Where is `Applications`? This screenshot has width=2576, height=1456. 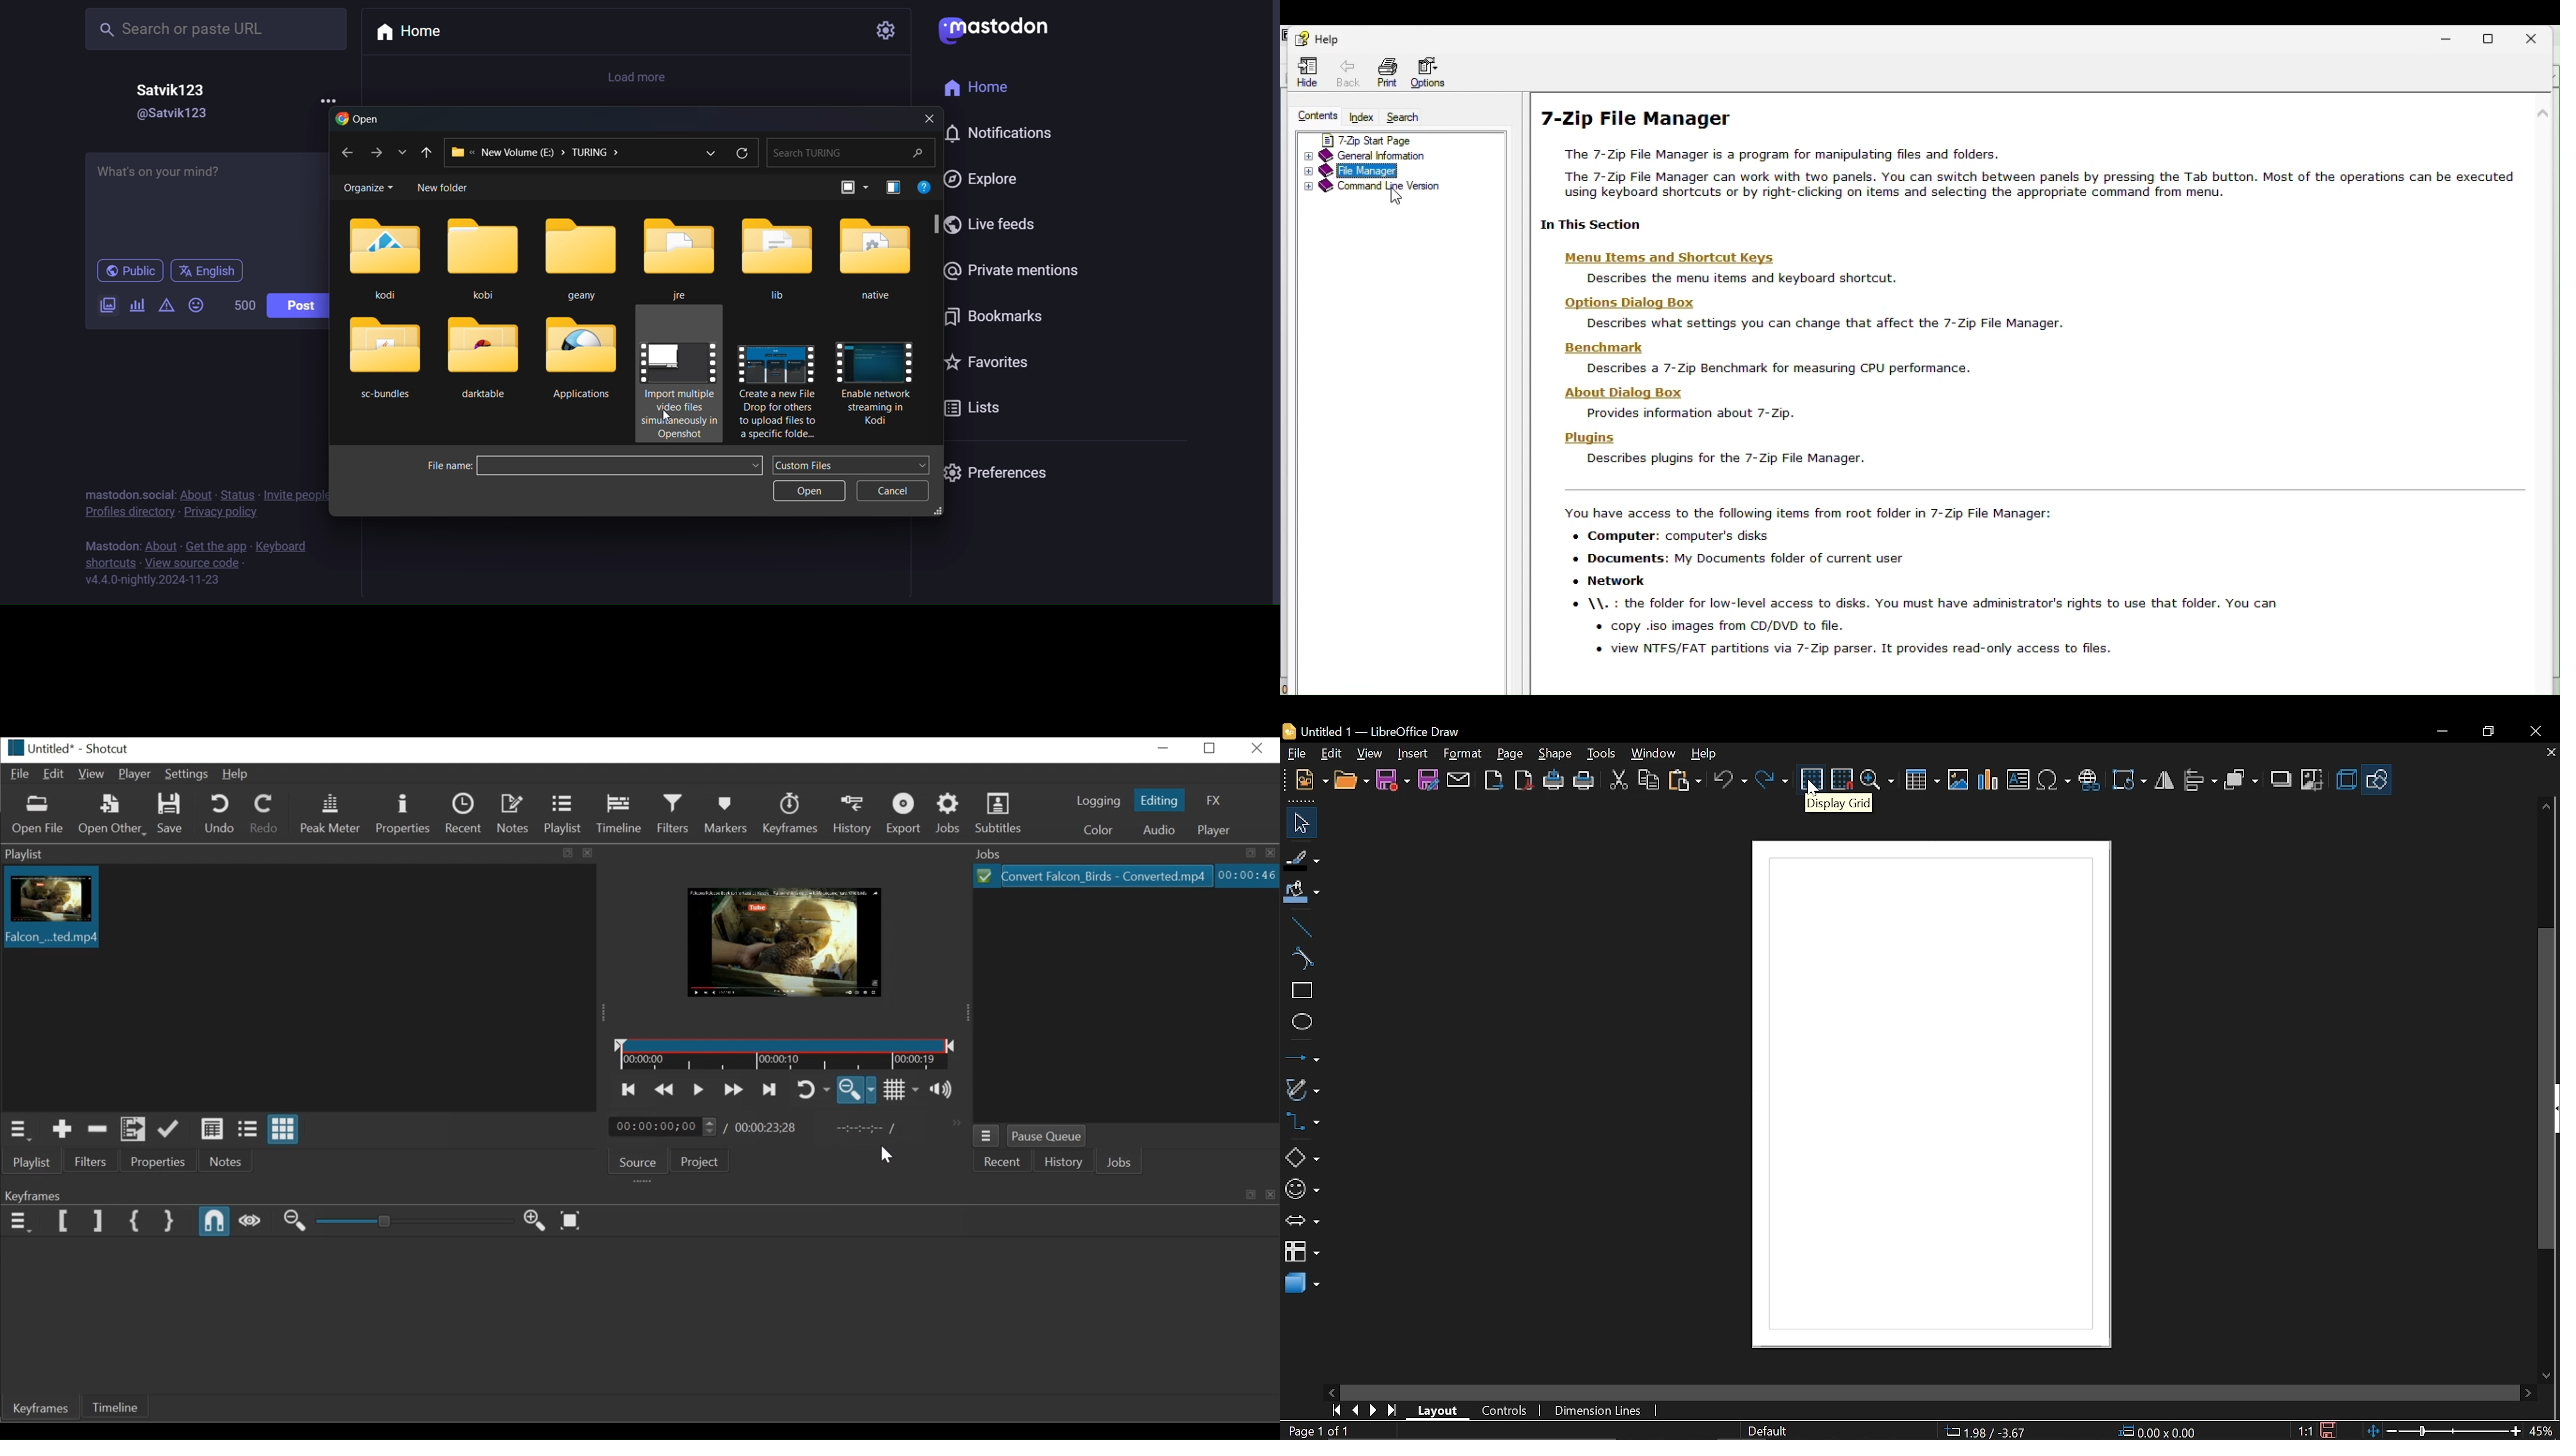 Applications is located at coordinates (587, 361).